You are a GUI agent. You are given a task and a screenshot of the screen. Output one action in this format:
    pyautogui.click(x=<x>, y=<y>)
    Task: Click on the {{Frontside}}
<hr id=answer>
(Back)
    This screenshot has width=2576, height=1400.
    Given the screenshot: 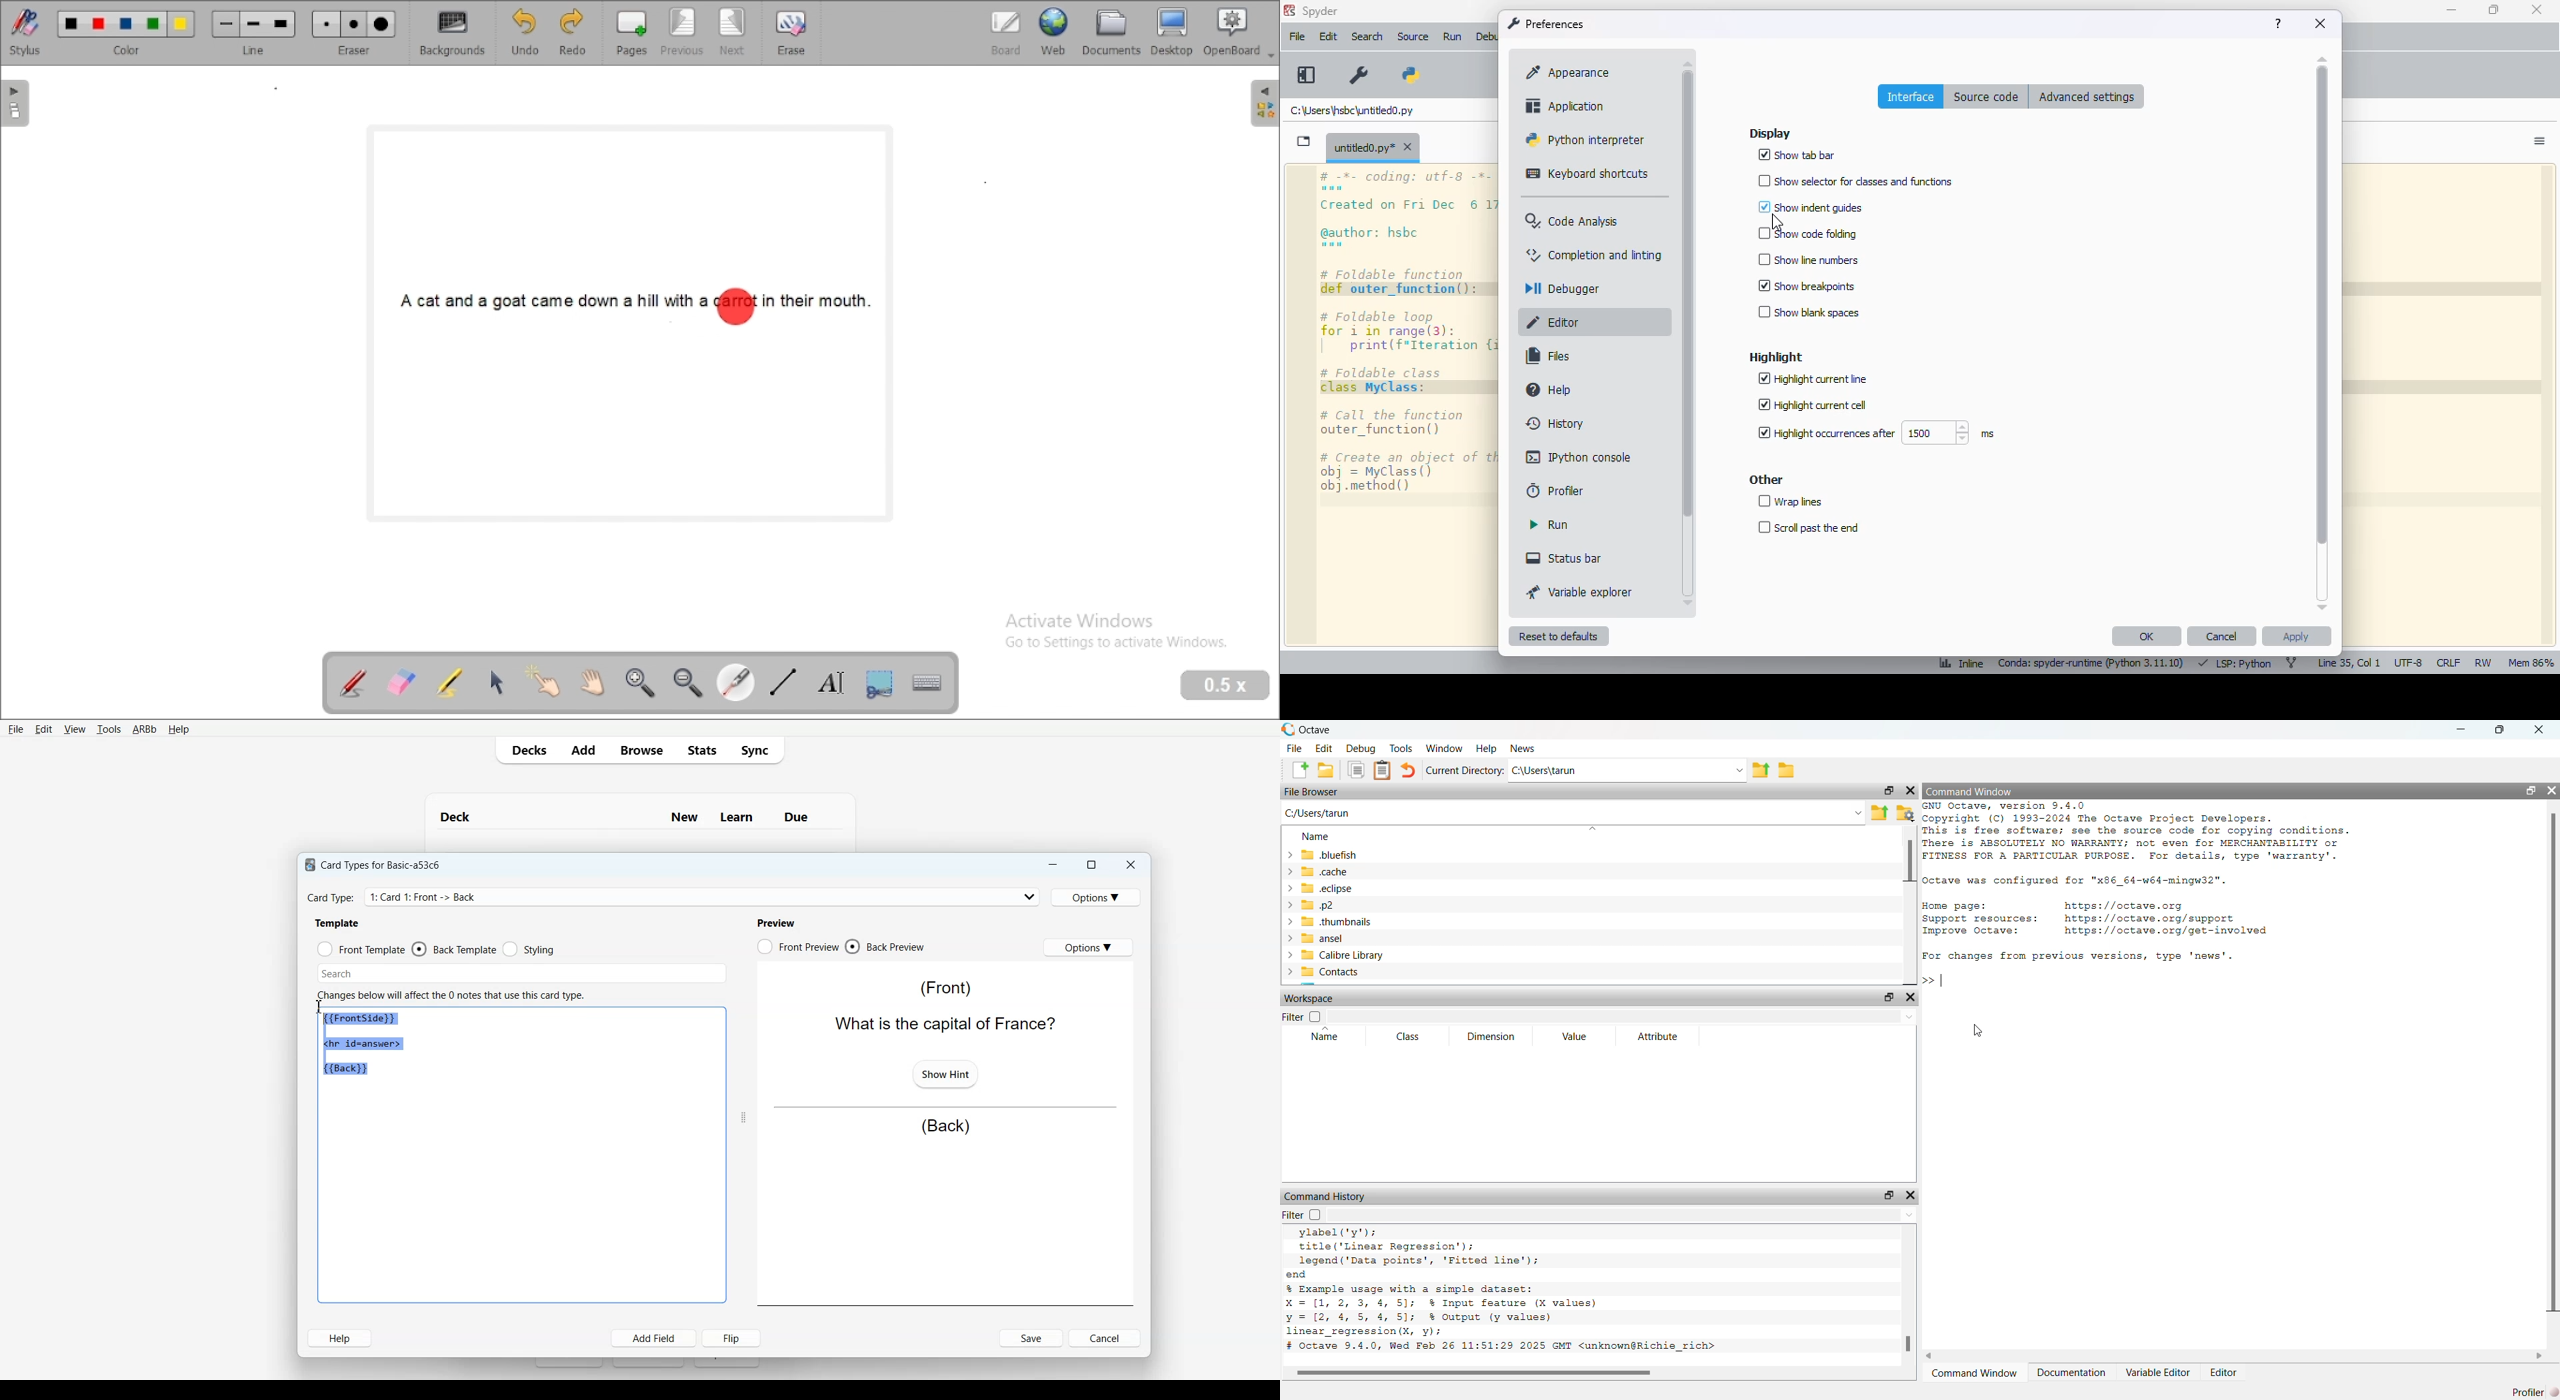 What is the action you would take?
    pyautogui.click(x=365, y=1045)
    